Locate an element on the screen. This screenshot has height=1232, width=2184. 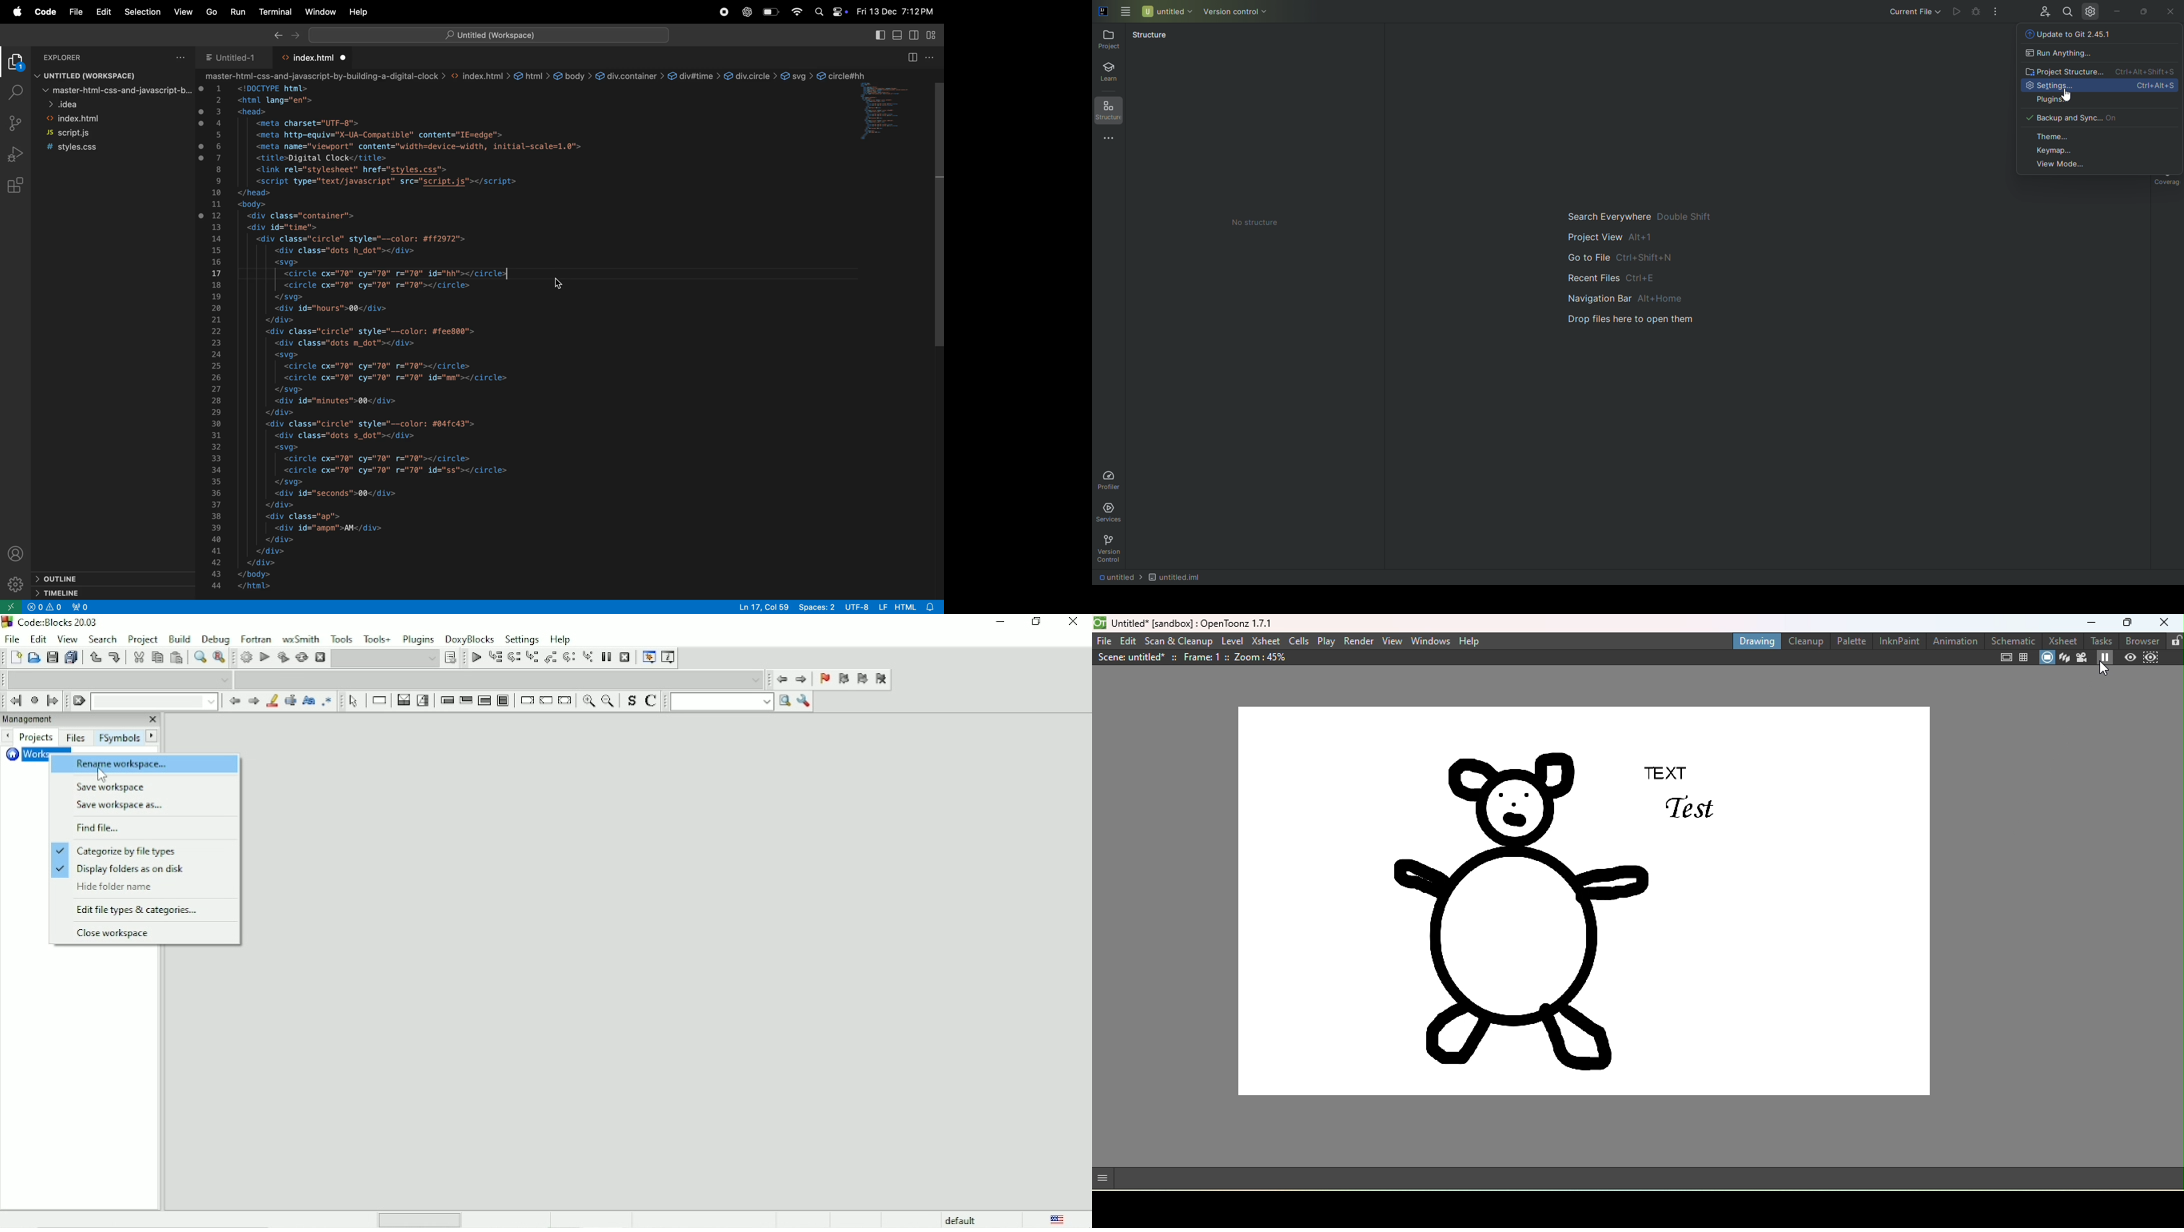
customize layout is located at coordinates (935, 37).